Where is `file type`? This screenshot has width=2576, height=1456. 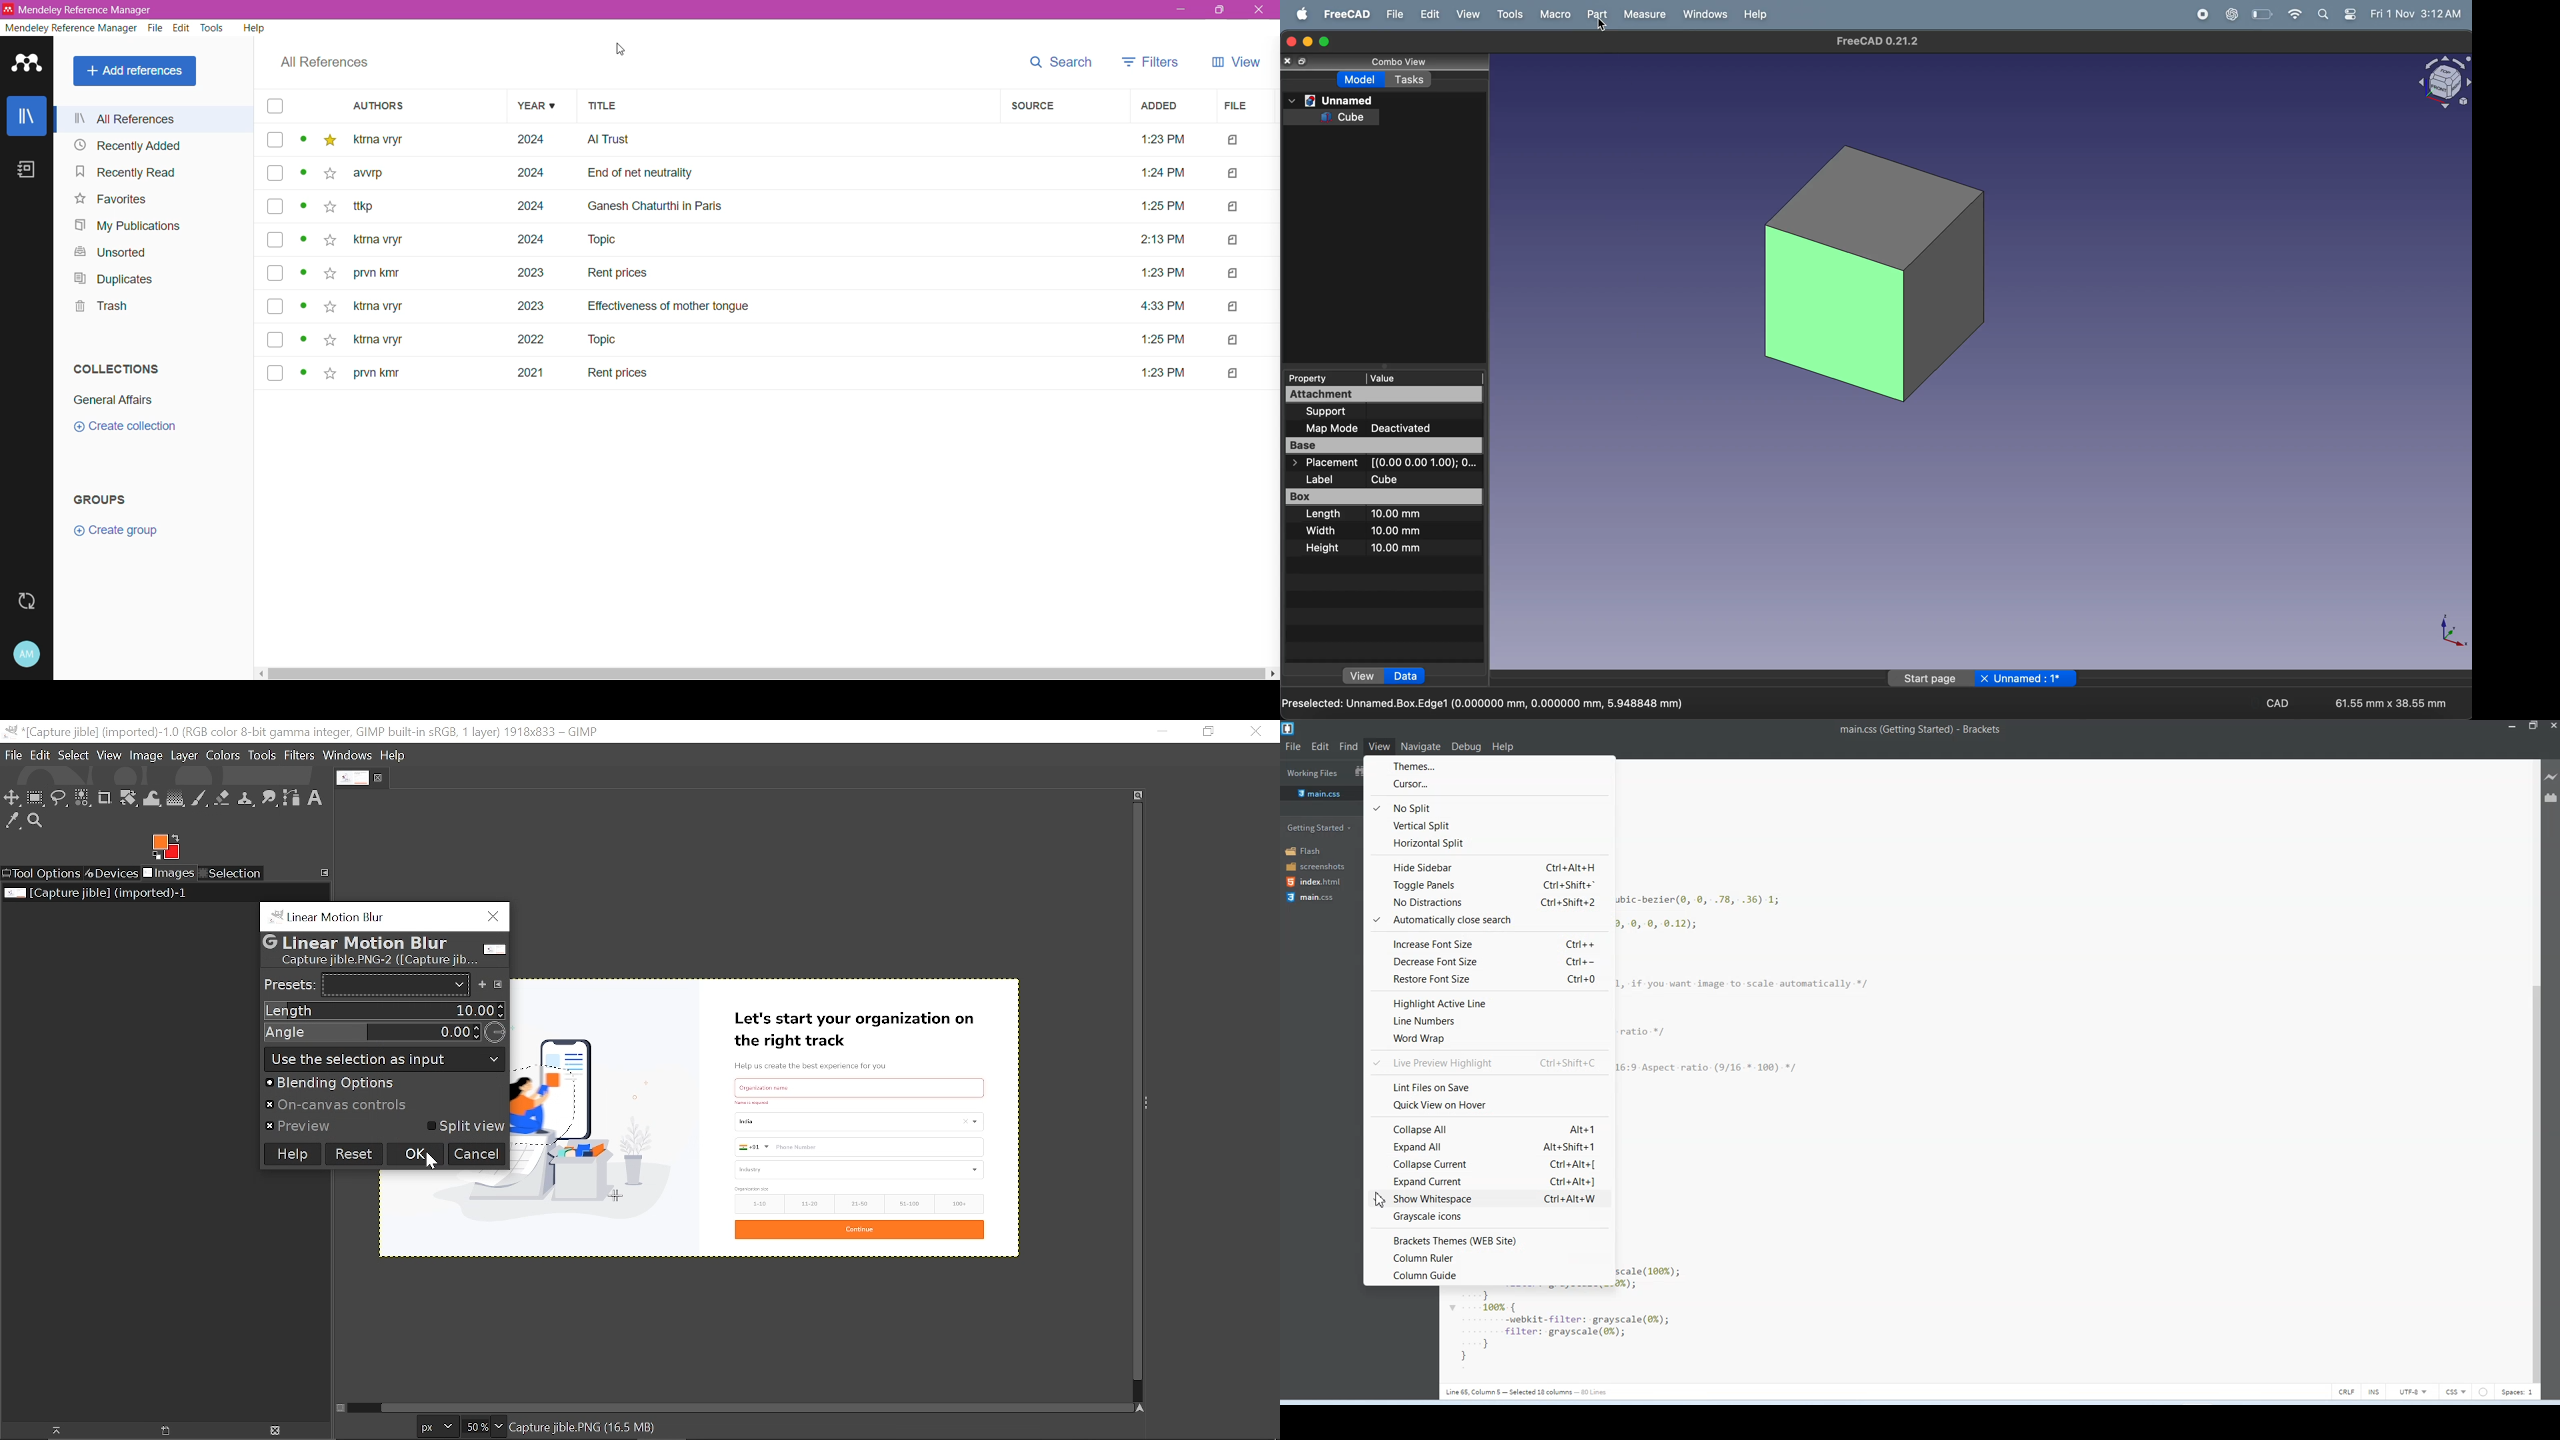
file type is located at coordinates (1235, 373).